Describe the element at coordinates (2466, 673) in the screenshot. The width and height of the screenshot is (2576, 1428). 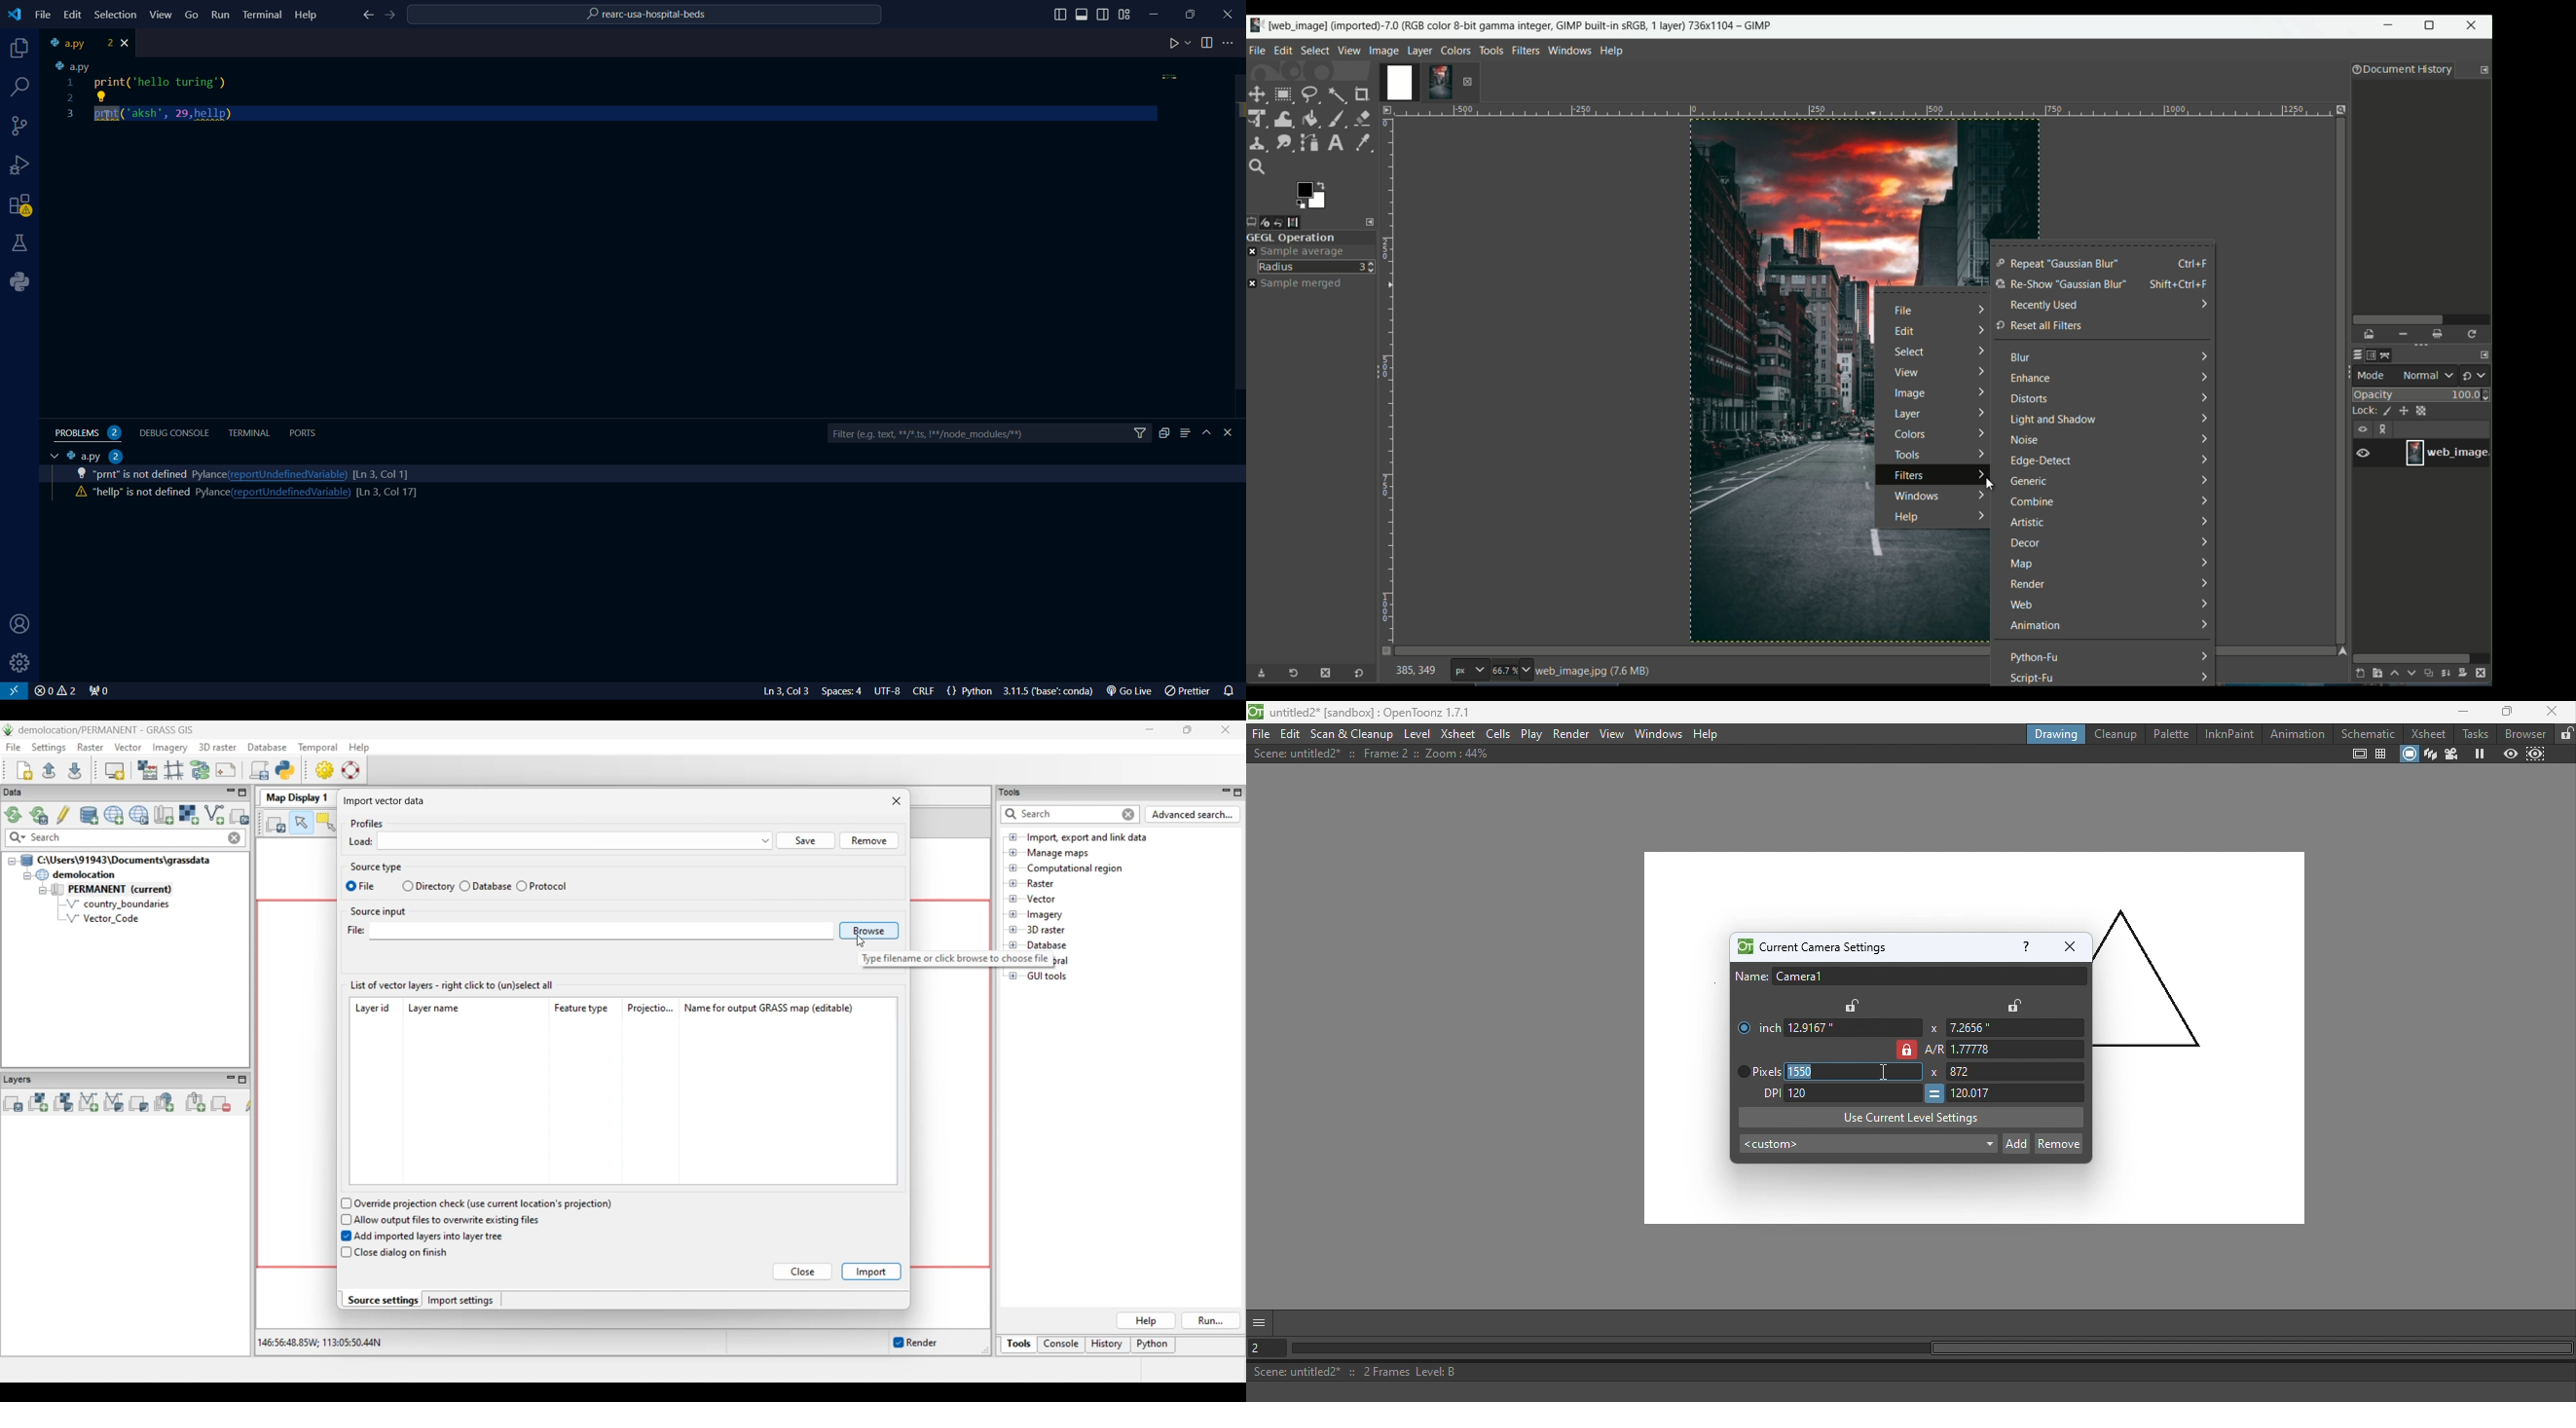
I see `add a mask` at that location.